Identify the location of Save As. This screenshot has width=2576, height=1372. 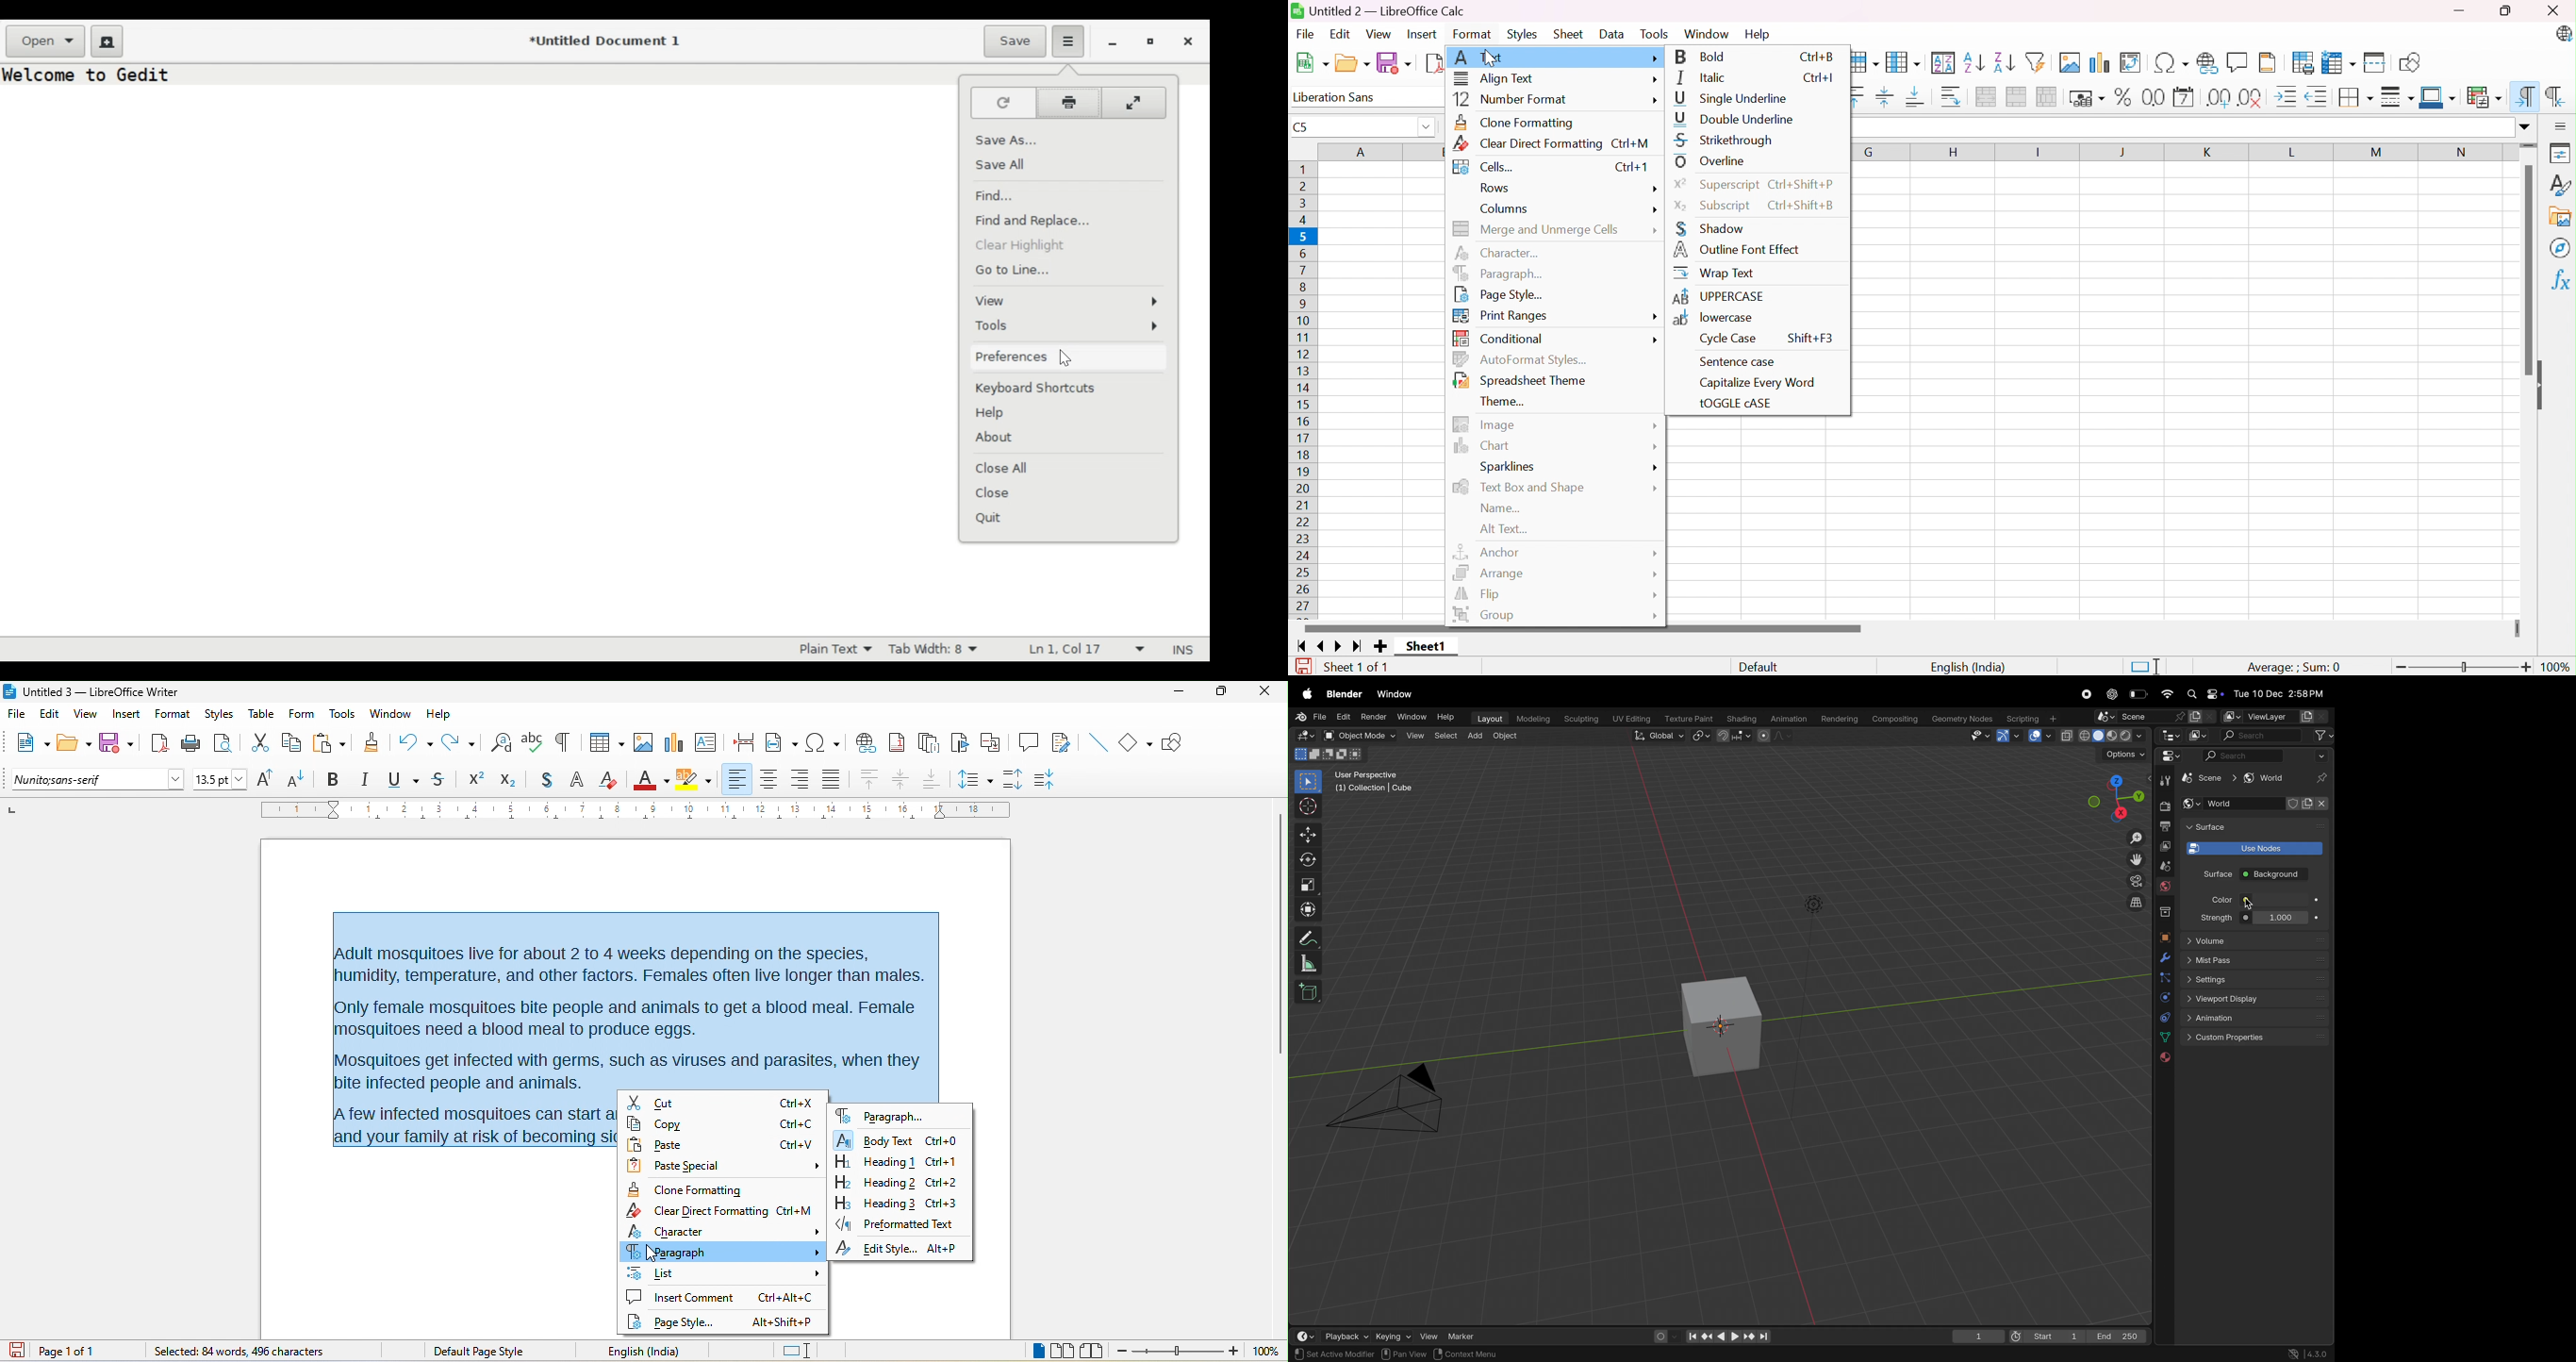
(1007, 141).